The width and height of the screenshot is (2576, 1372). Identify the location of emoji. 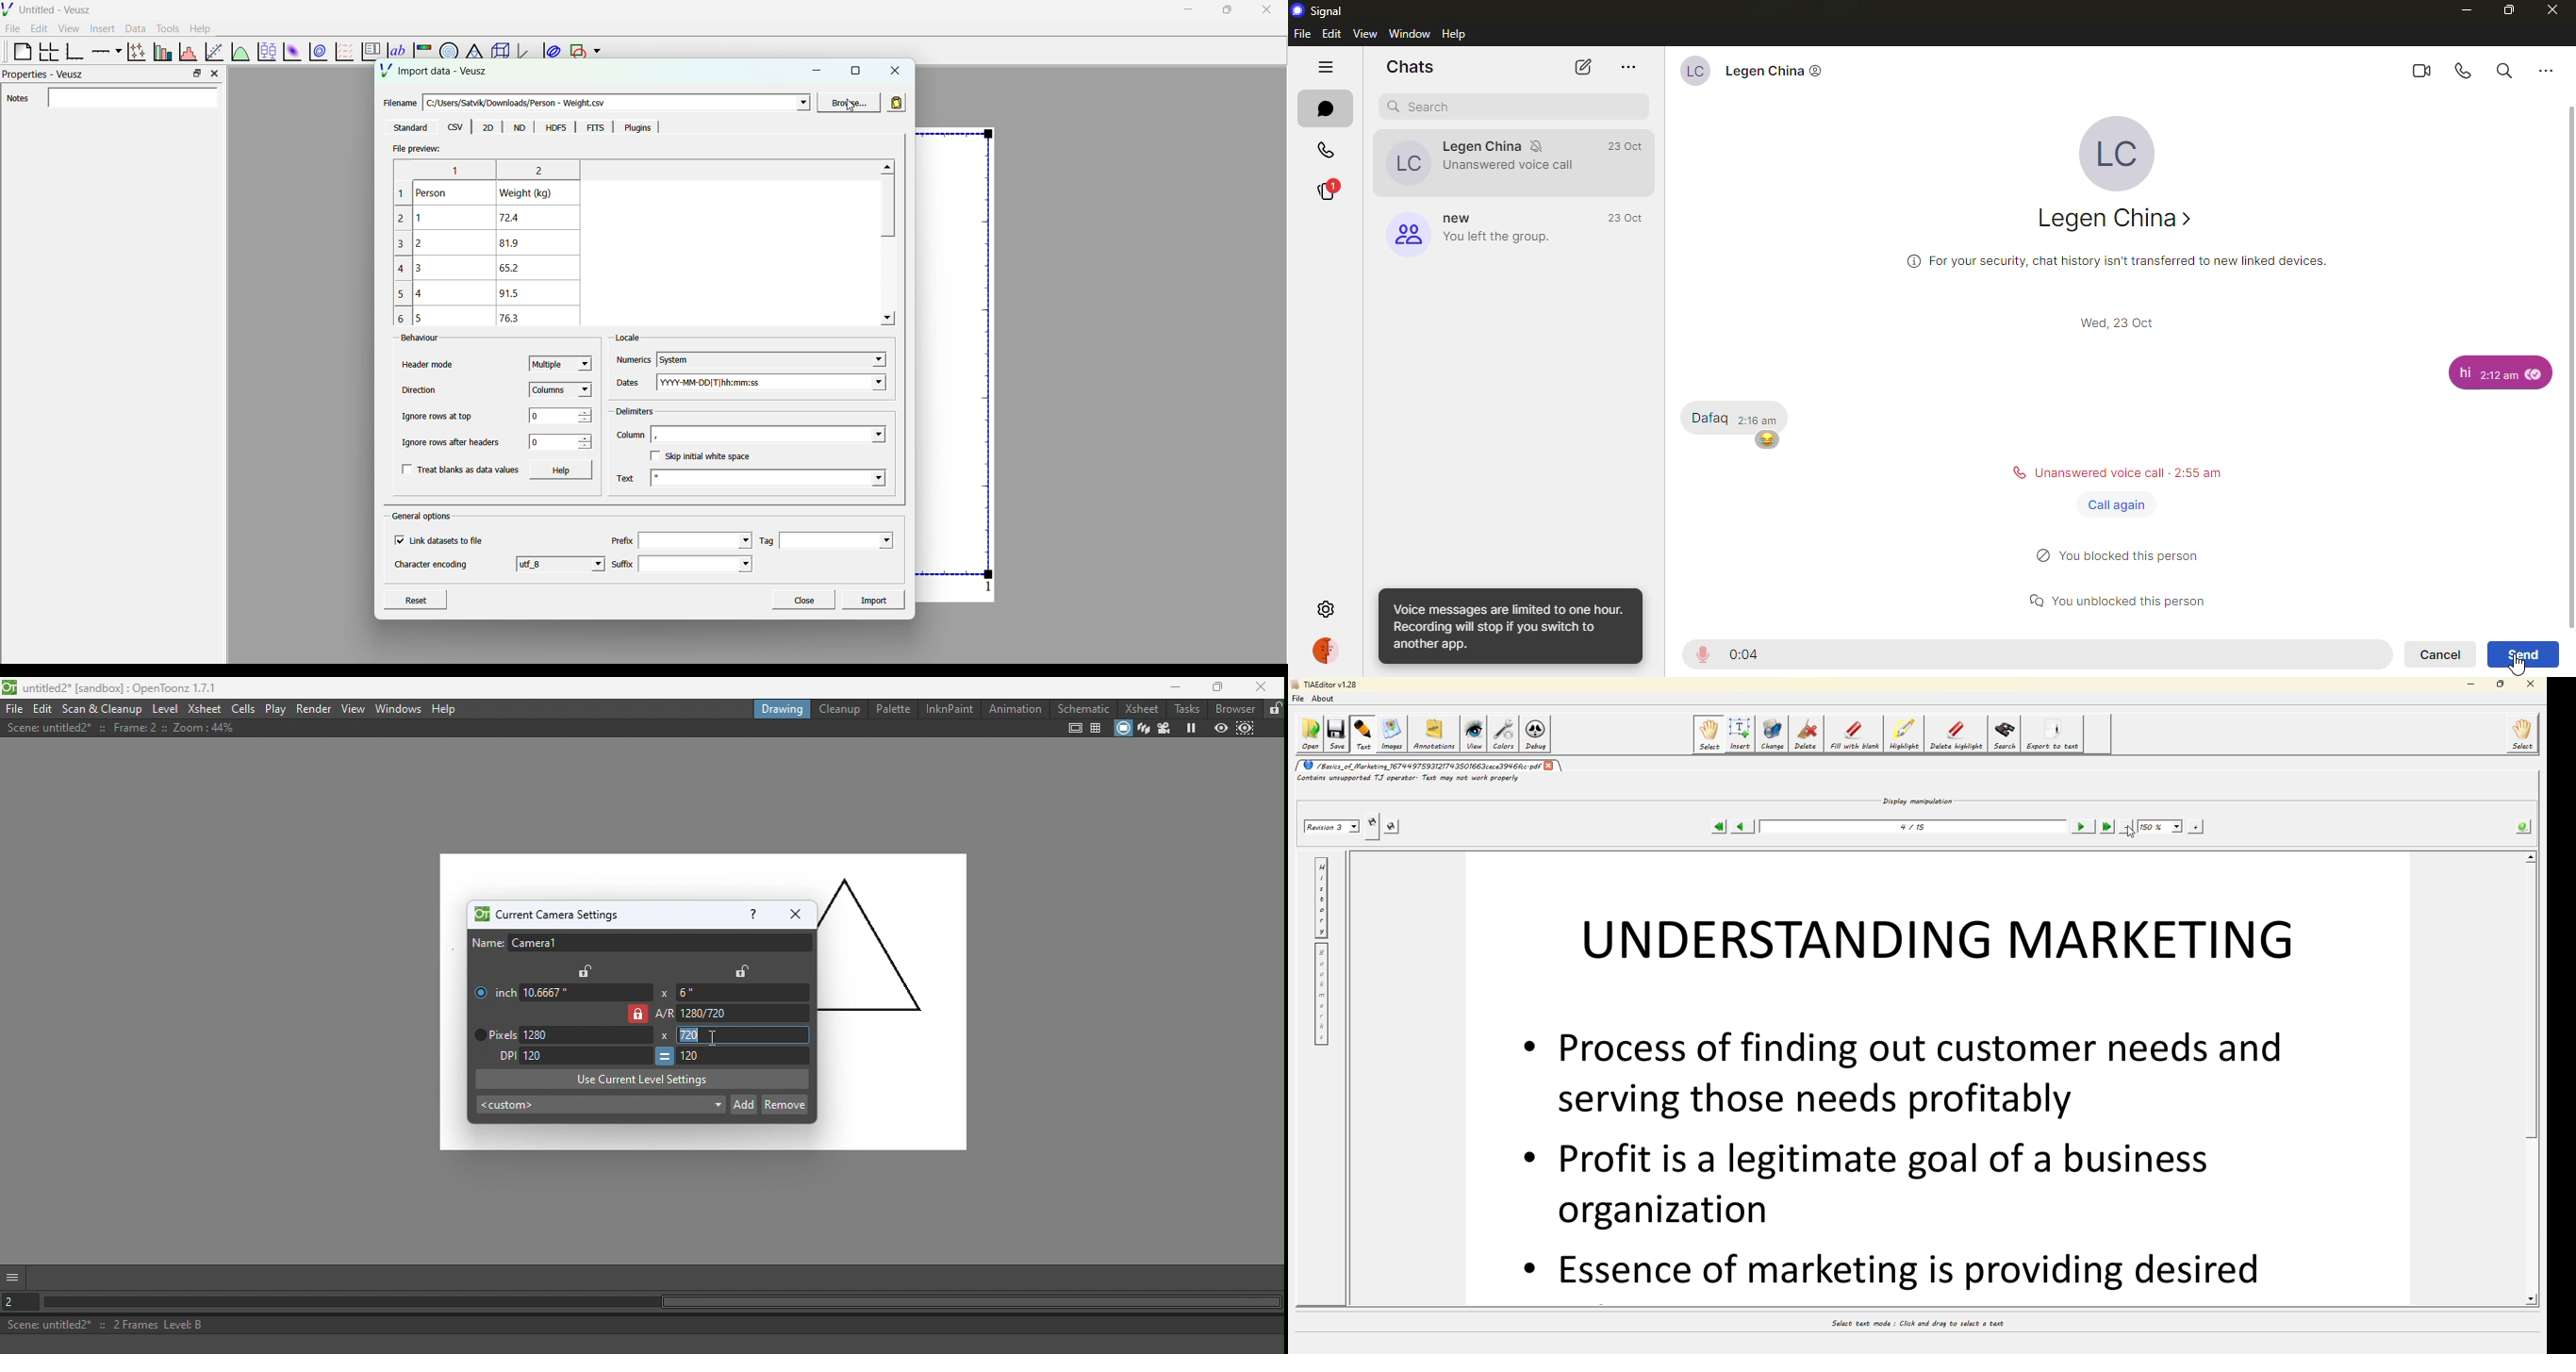
(1767, 440).